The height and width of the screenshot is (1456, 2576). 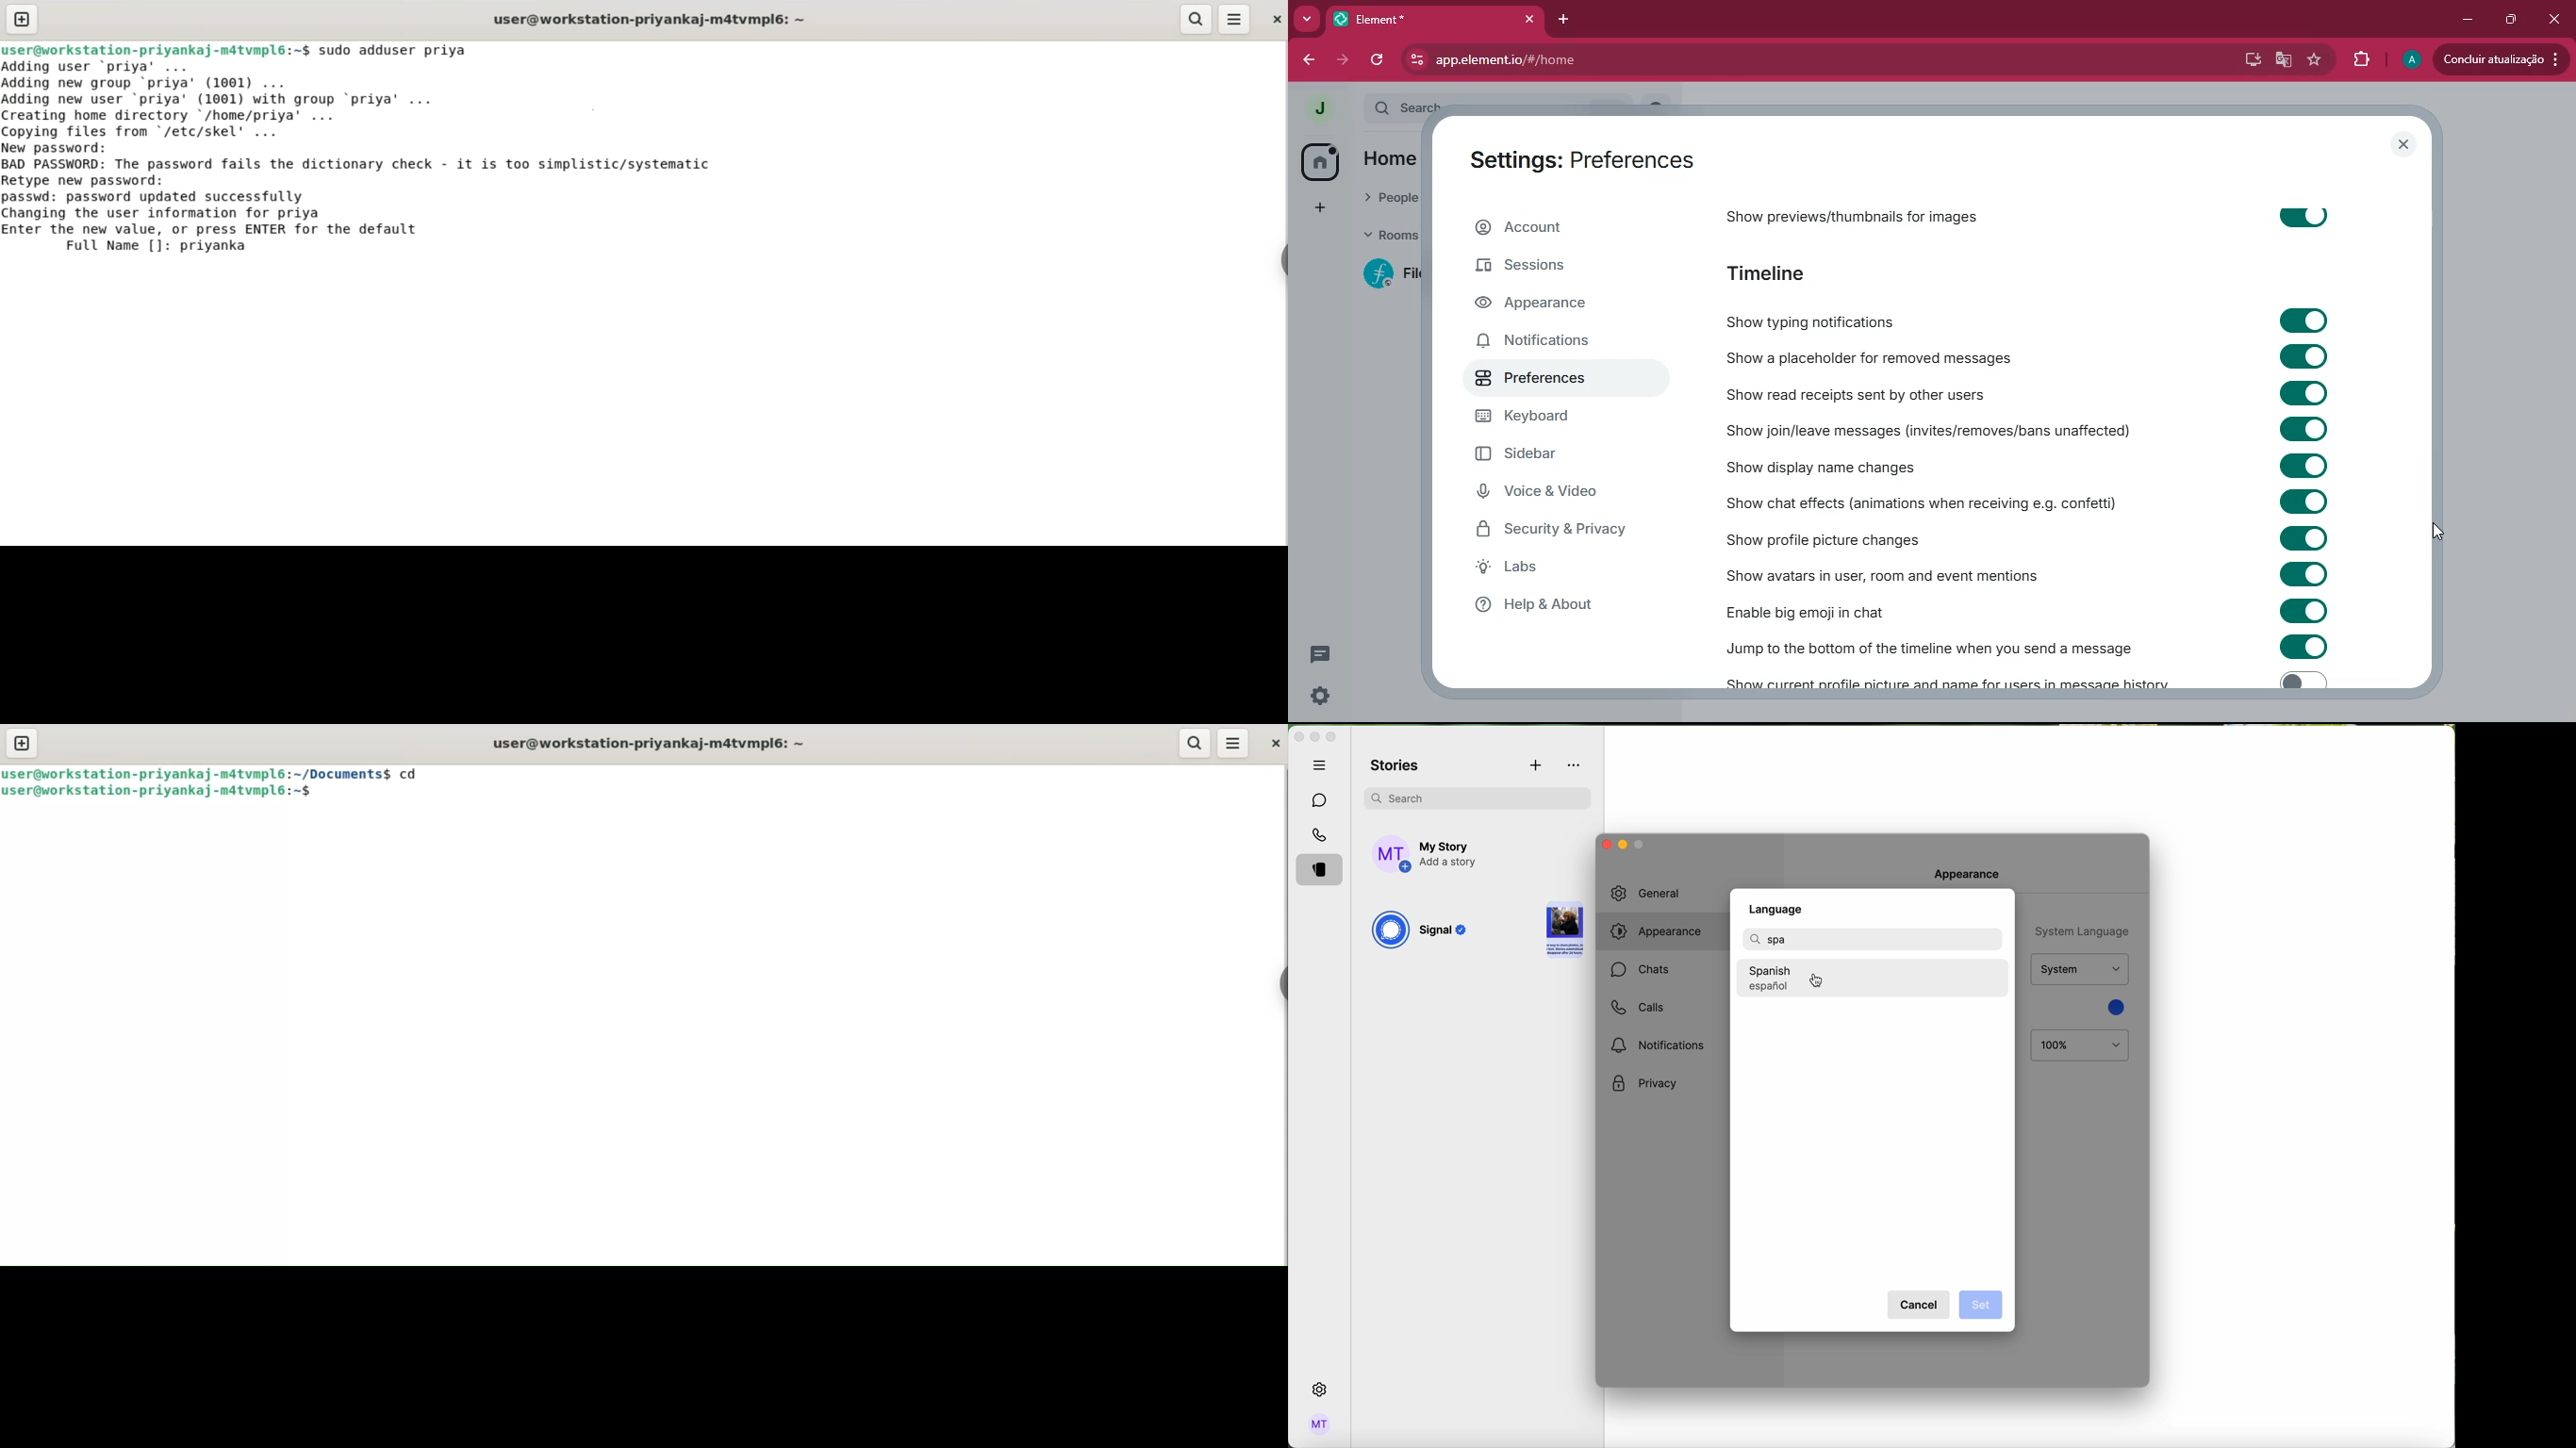 What do you see at coordinates (1525, 19) in the screenshot?
I see `close` at bounding box center [1525, 19].